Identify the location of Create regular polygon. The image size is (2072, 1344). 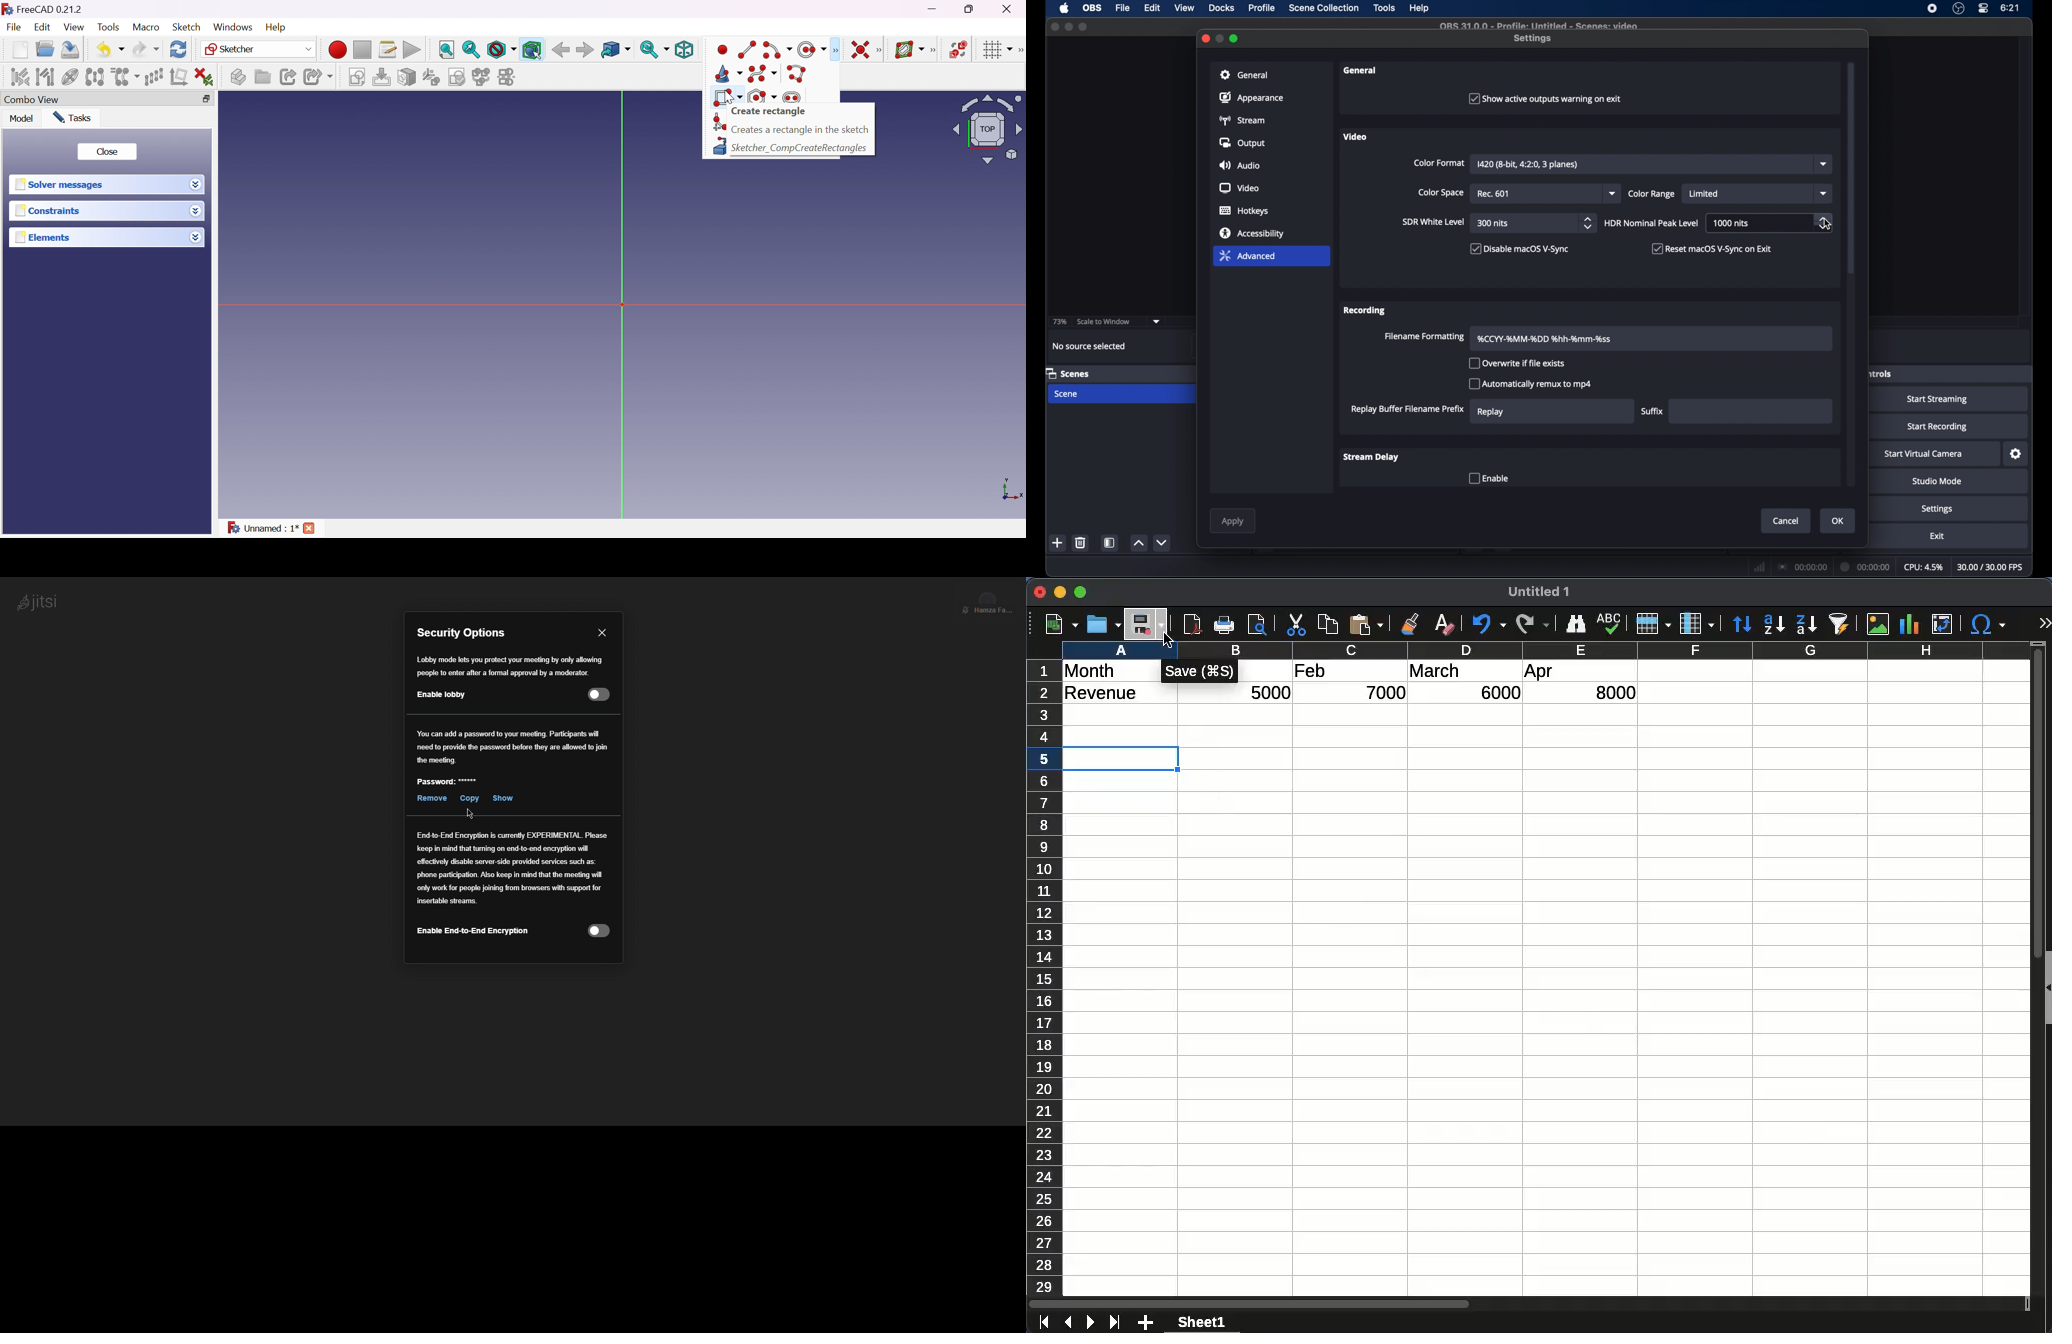
(763, 97).